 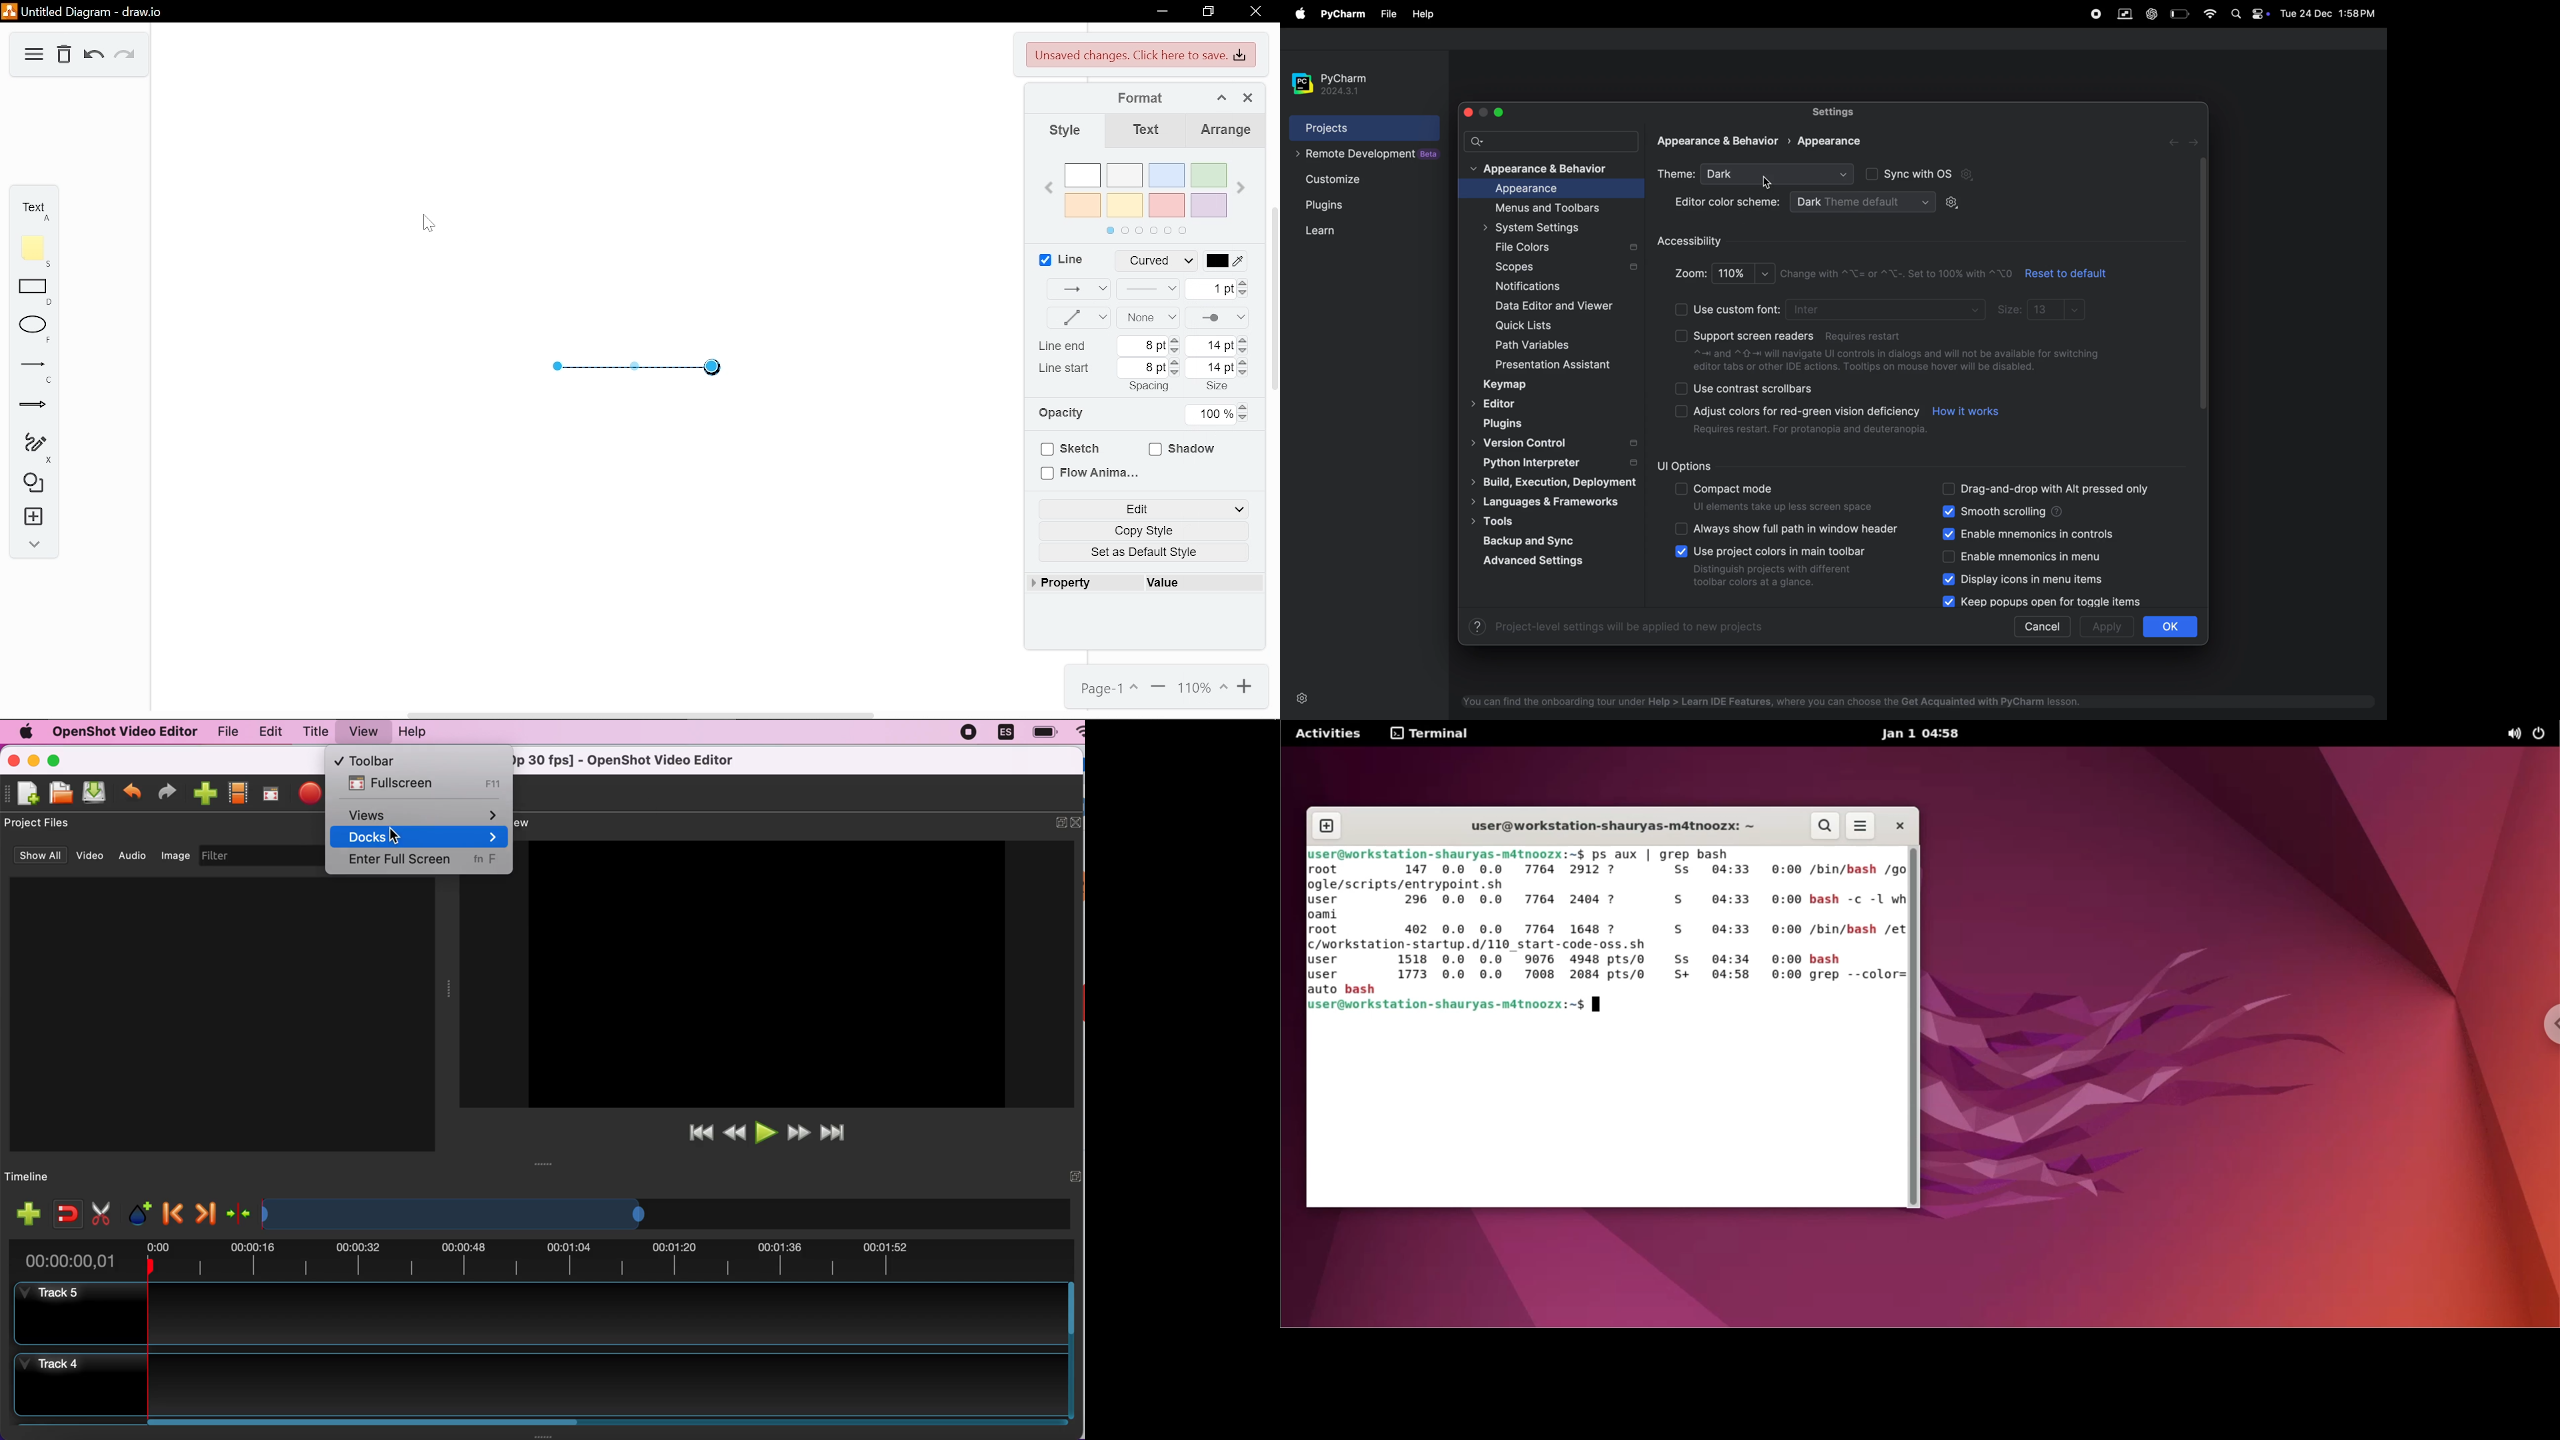 I want to click on audio, so click(x=135, y=855).